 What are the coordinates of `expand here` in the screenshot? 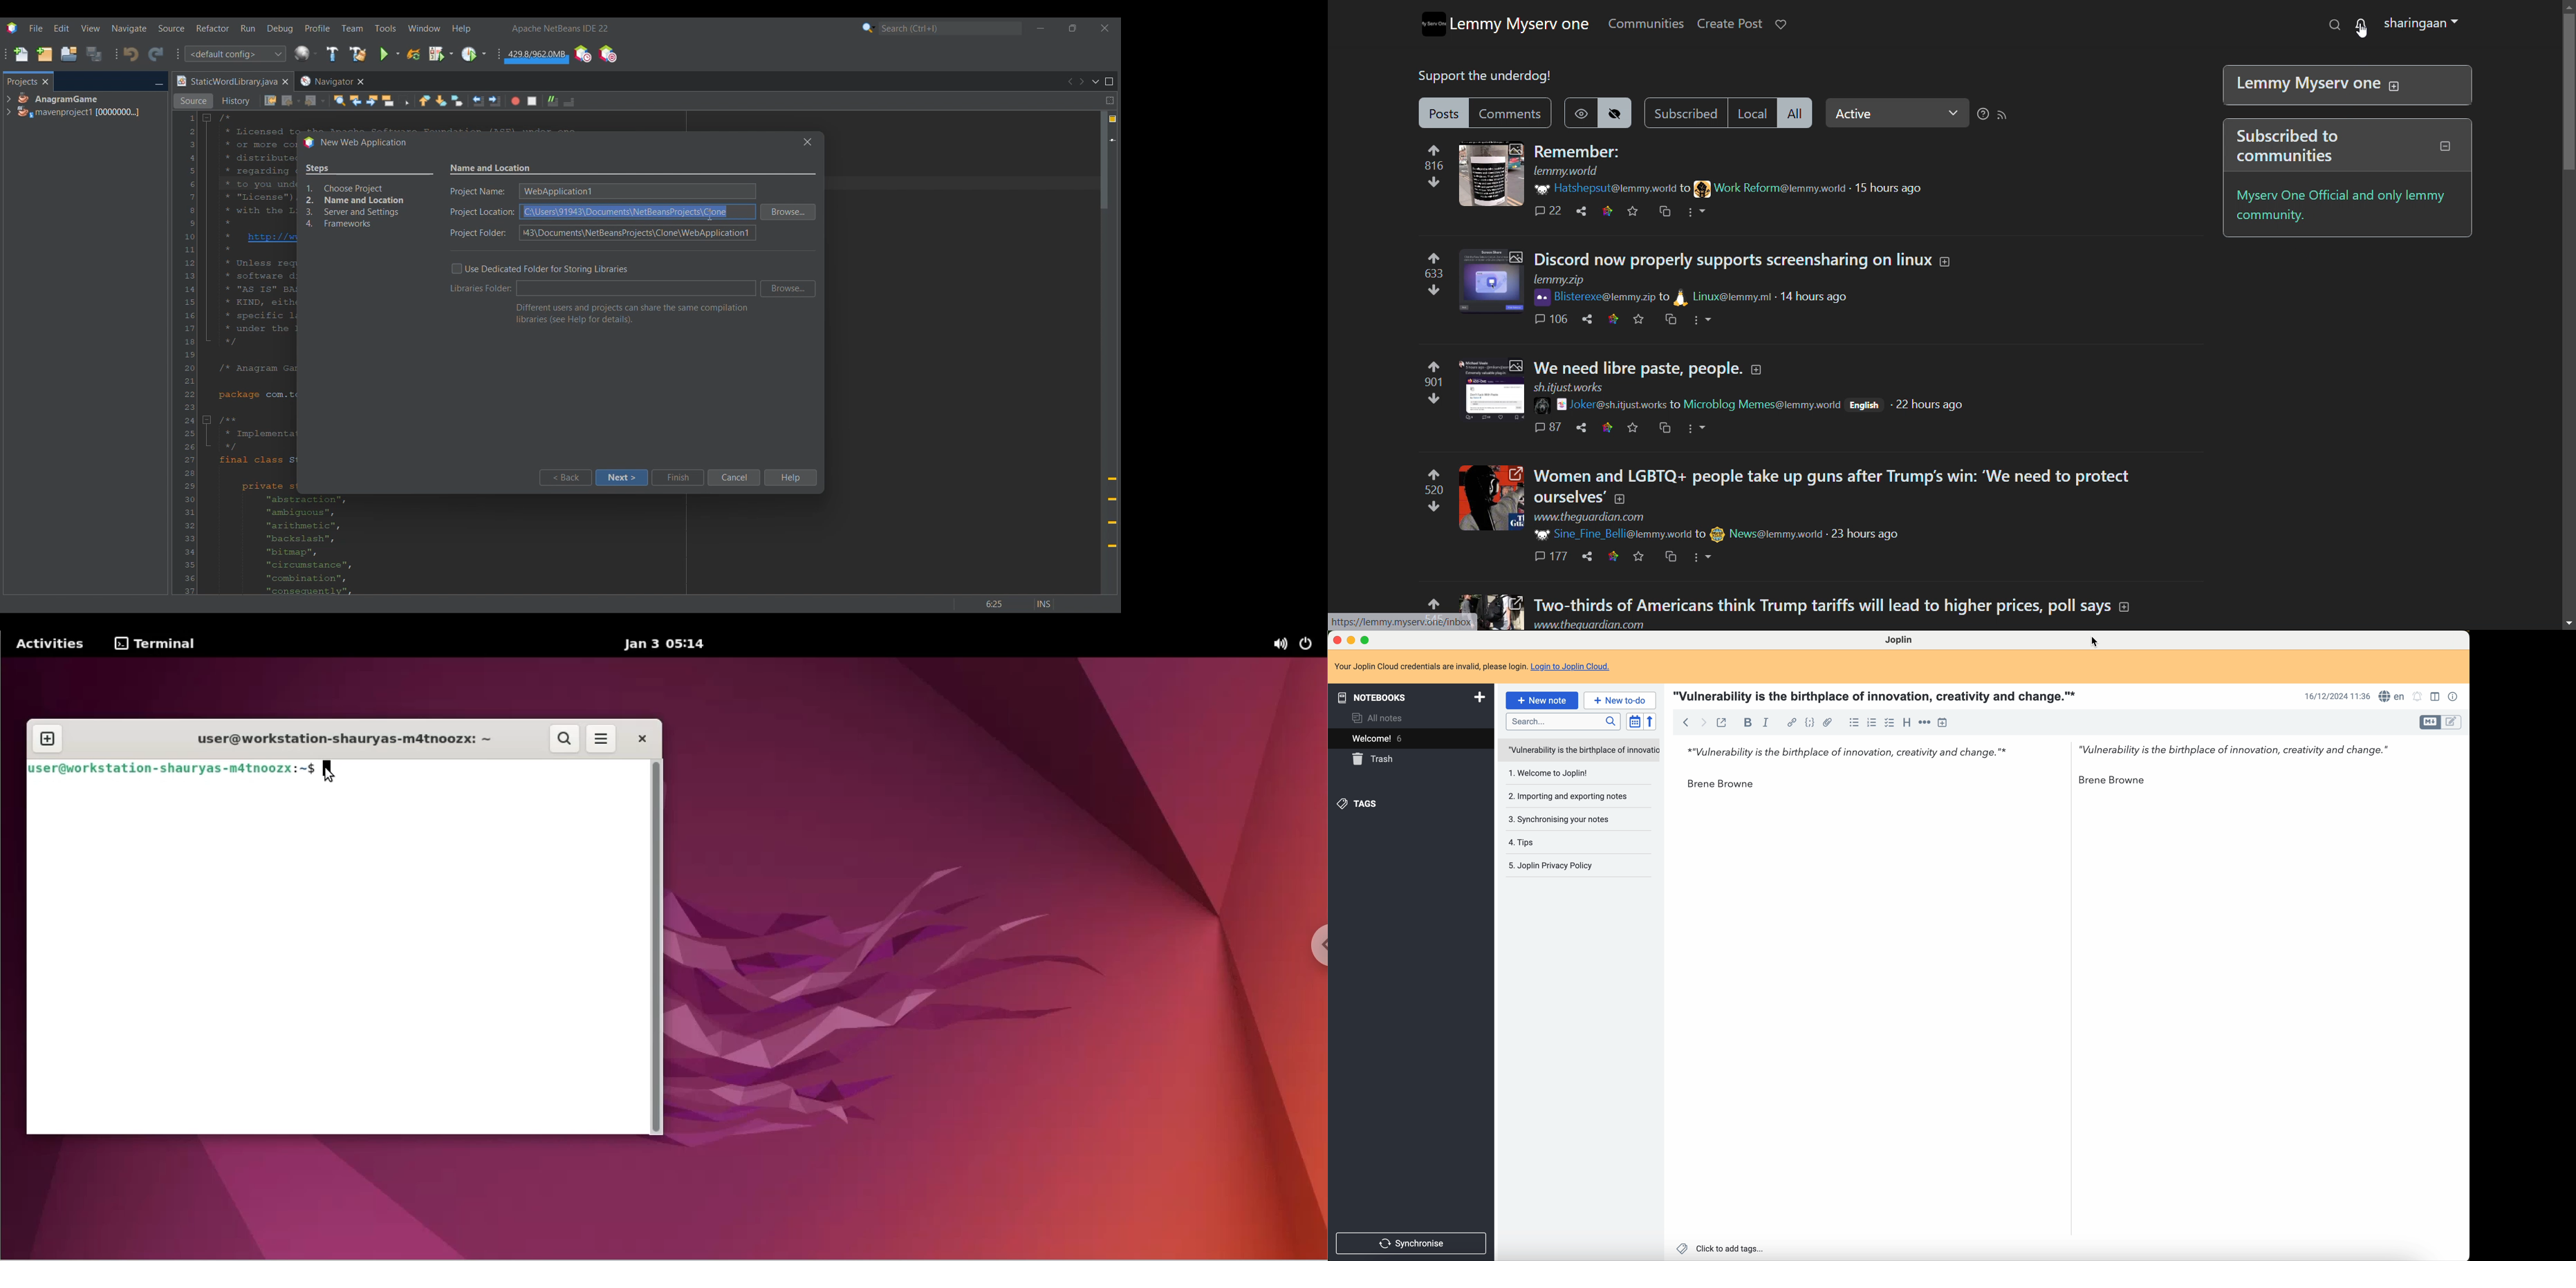 It's located at (1491, 498).